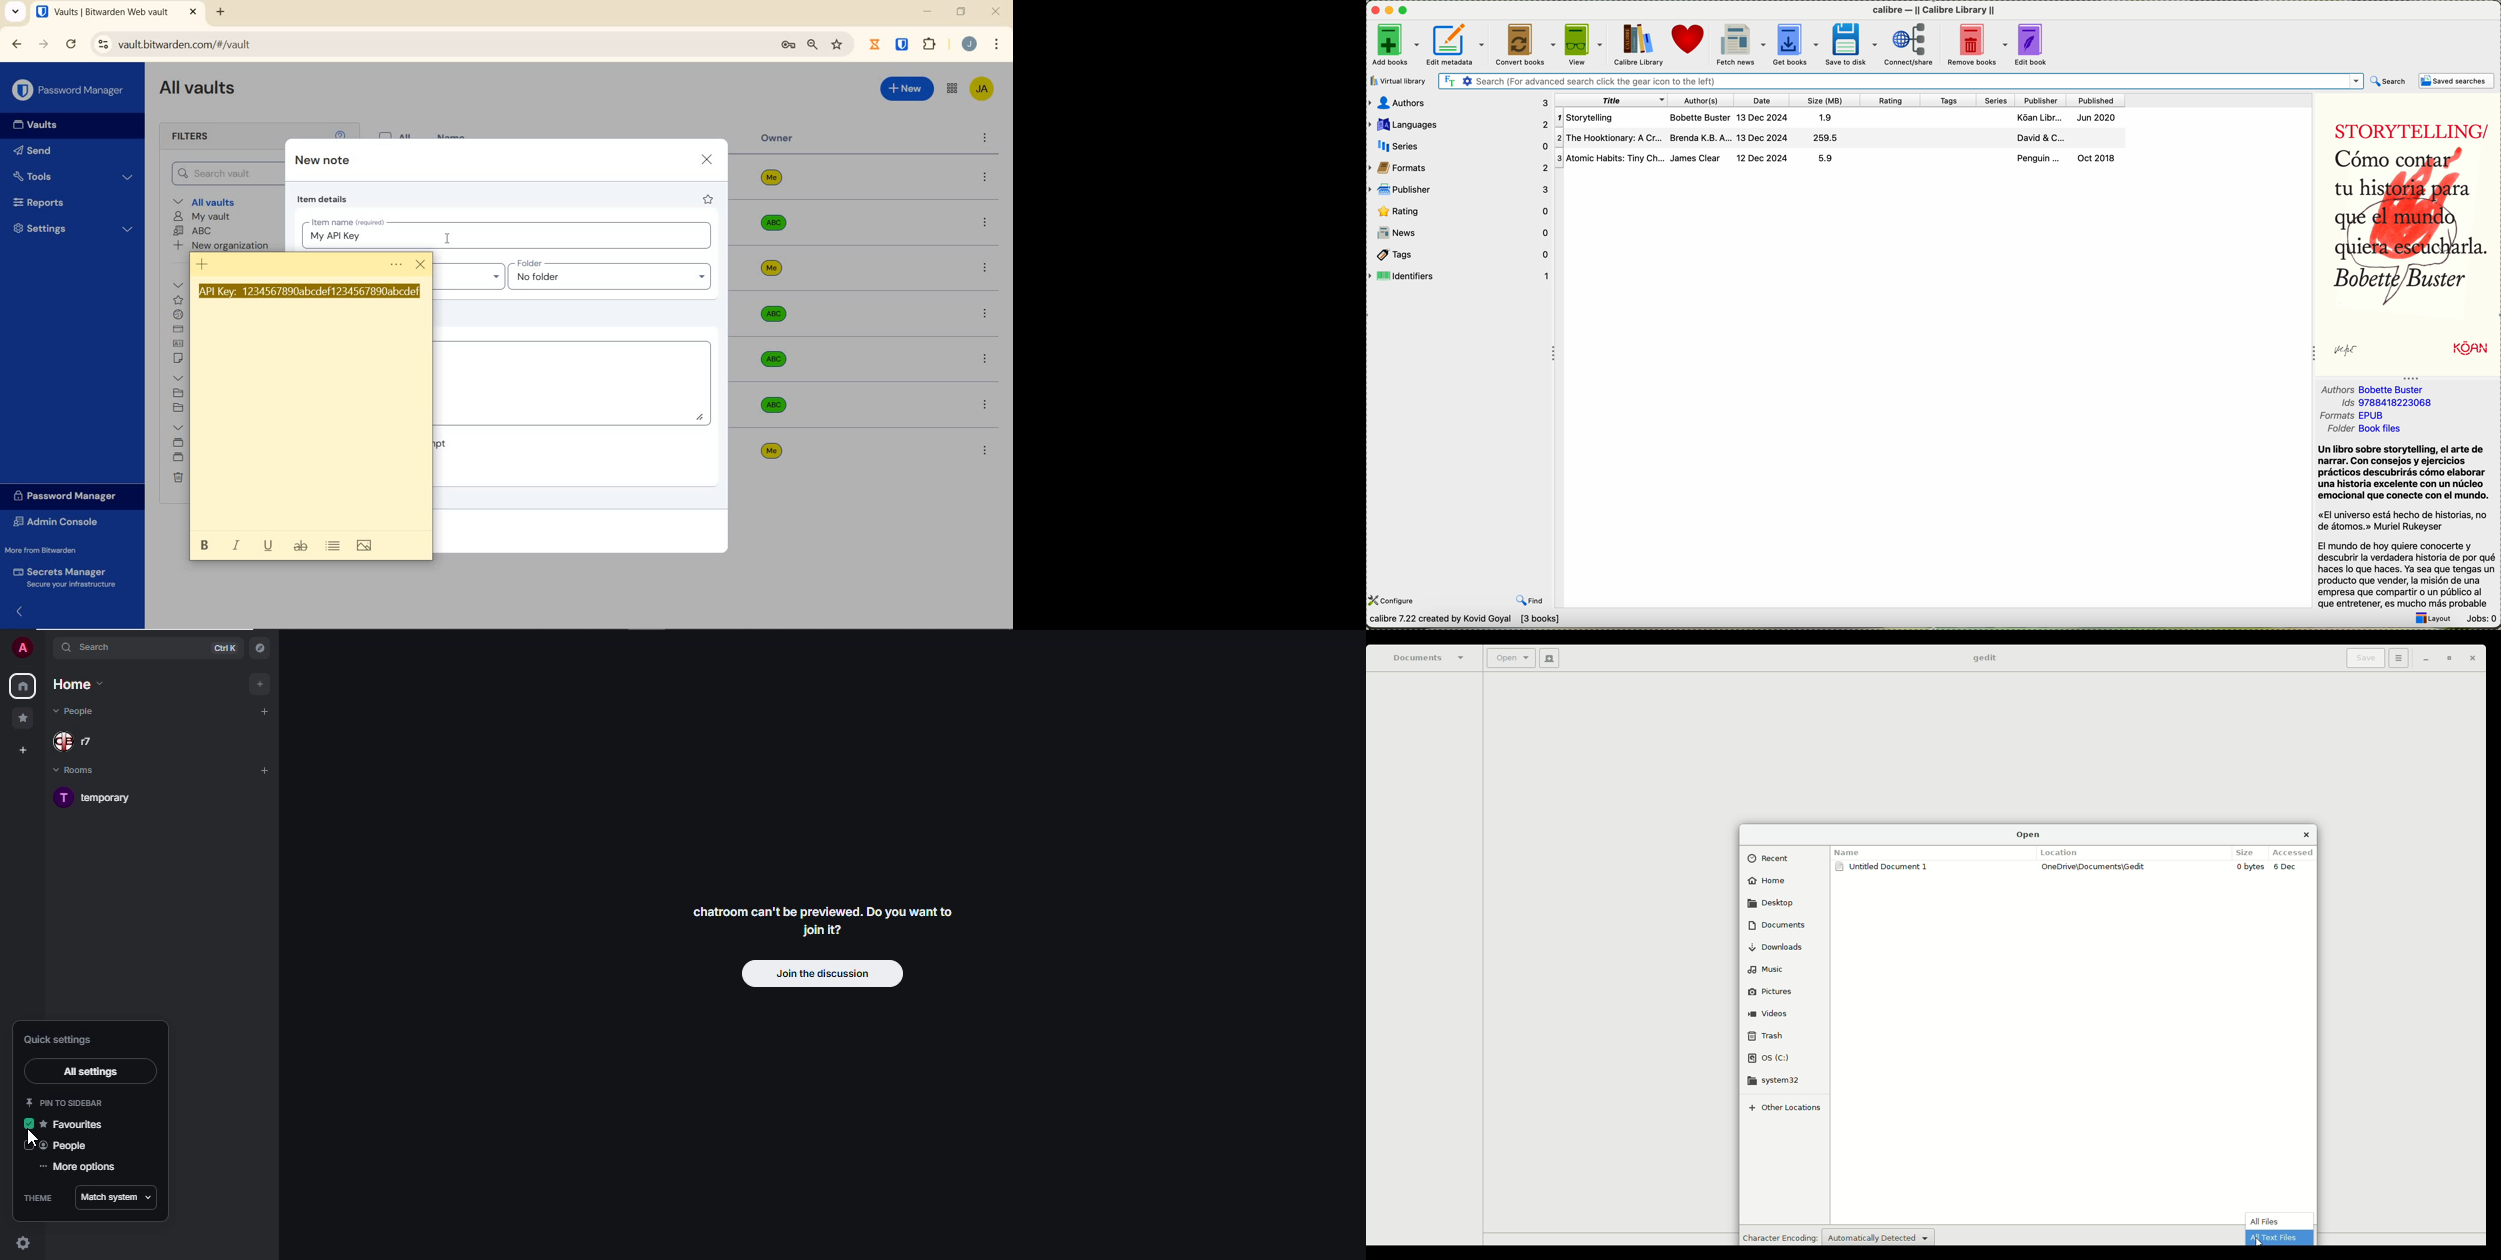 The image size is (2520, 1260). I want to click on Close, so click(2472, 660).